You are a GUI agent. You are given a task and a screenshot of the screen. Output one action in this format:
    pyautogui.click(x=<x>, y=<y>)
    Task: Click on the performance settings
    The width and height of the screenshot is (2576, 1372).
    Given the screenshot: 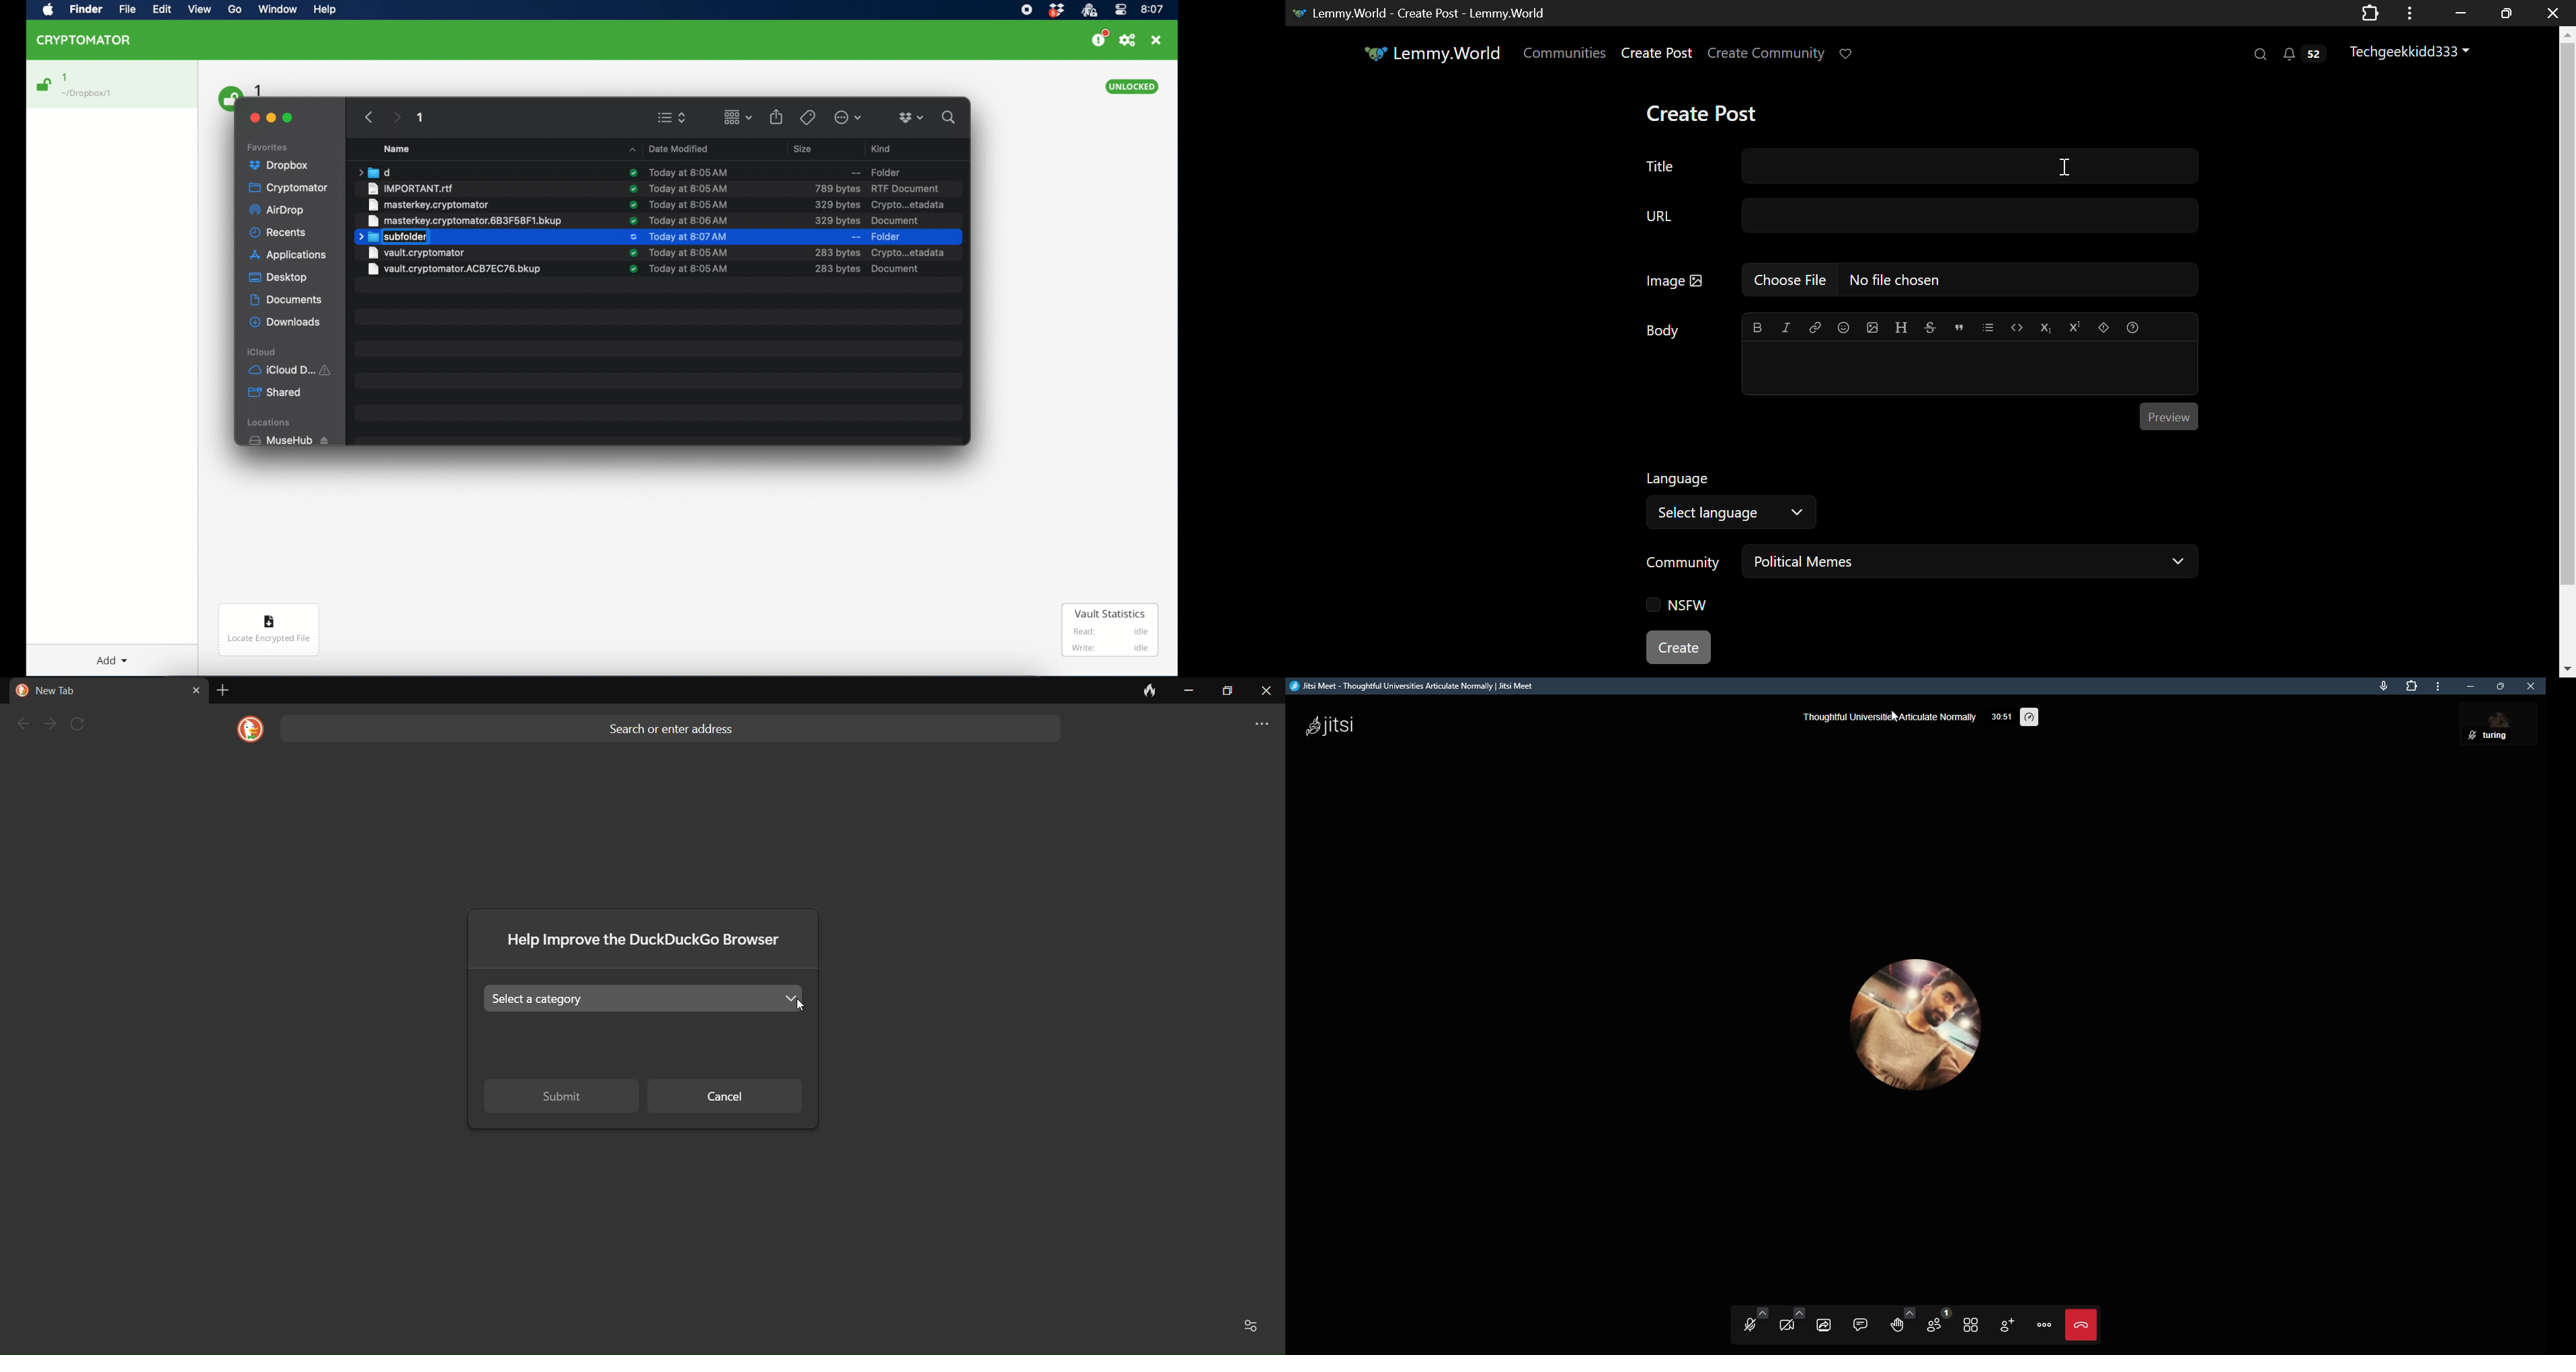 What is the action you would take?
    pyautogui.click(x=2031, y=715)
    